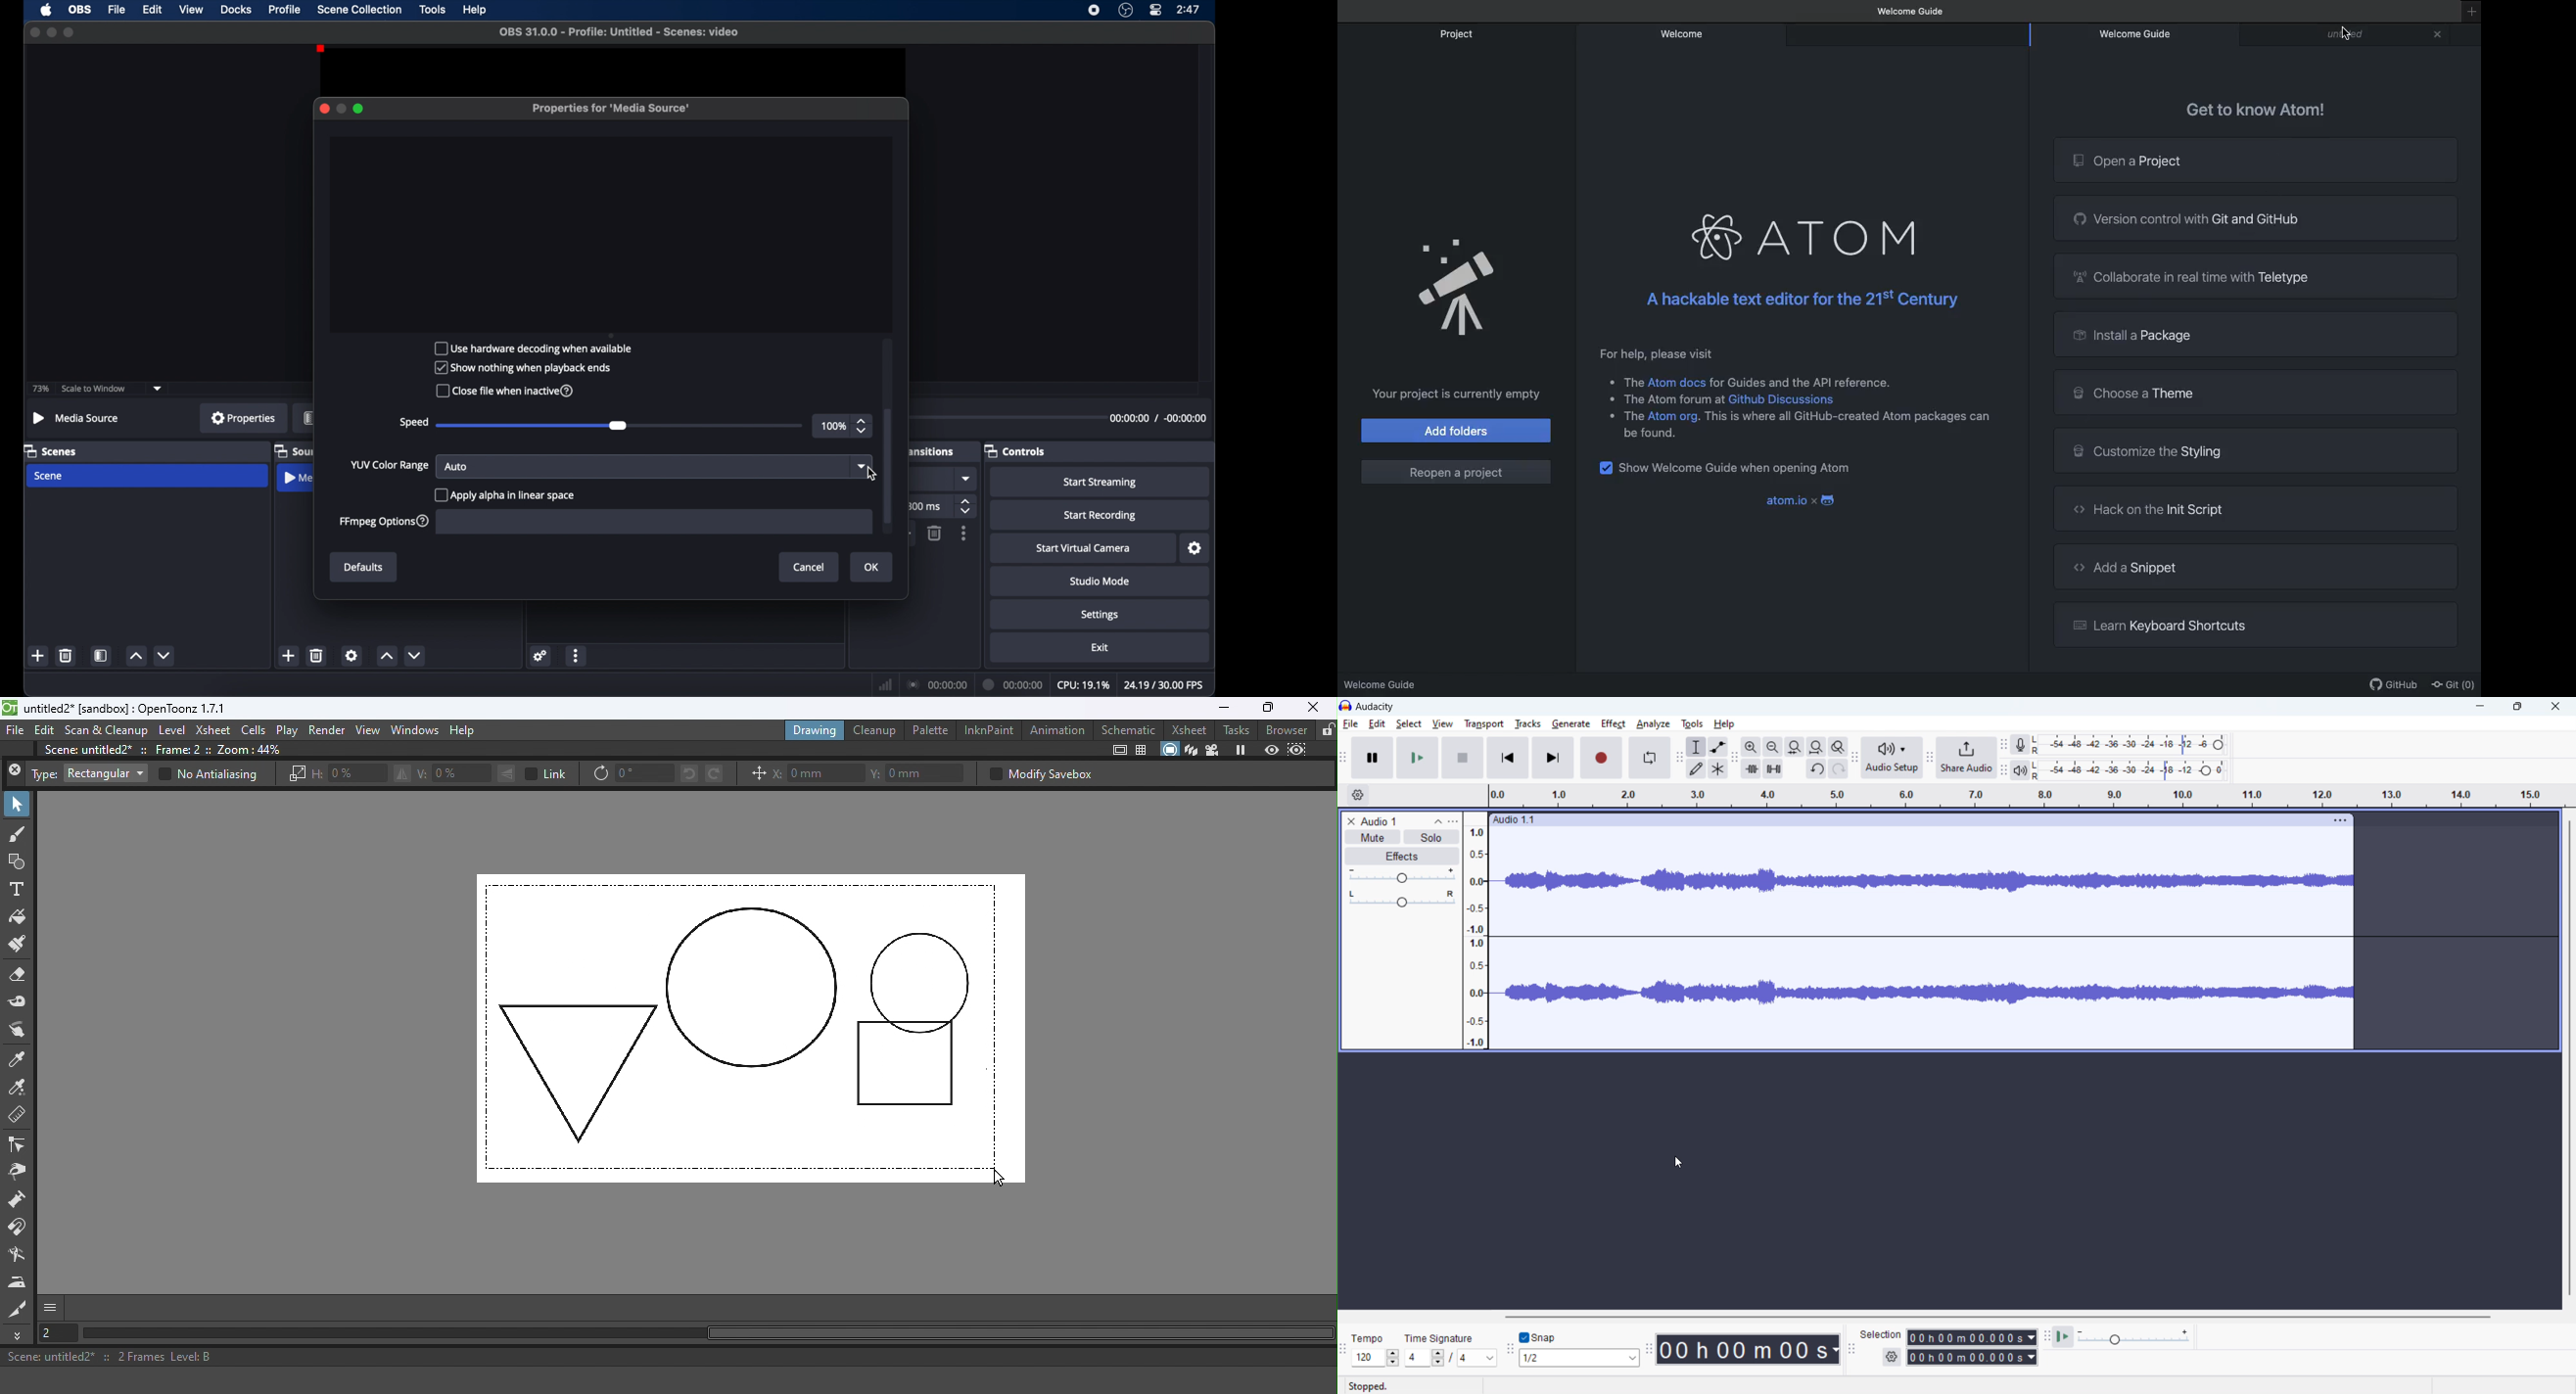 Image resolution: width=2576 pixels, height=1400 pixels. I want to click on playback level, so click(2130, 771).